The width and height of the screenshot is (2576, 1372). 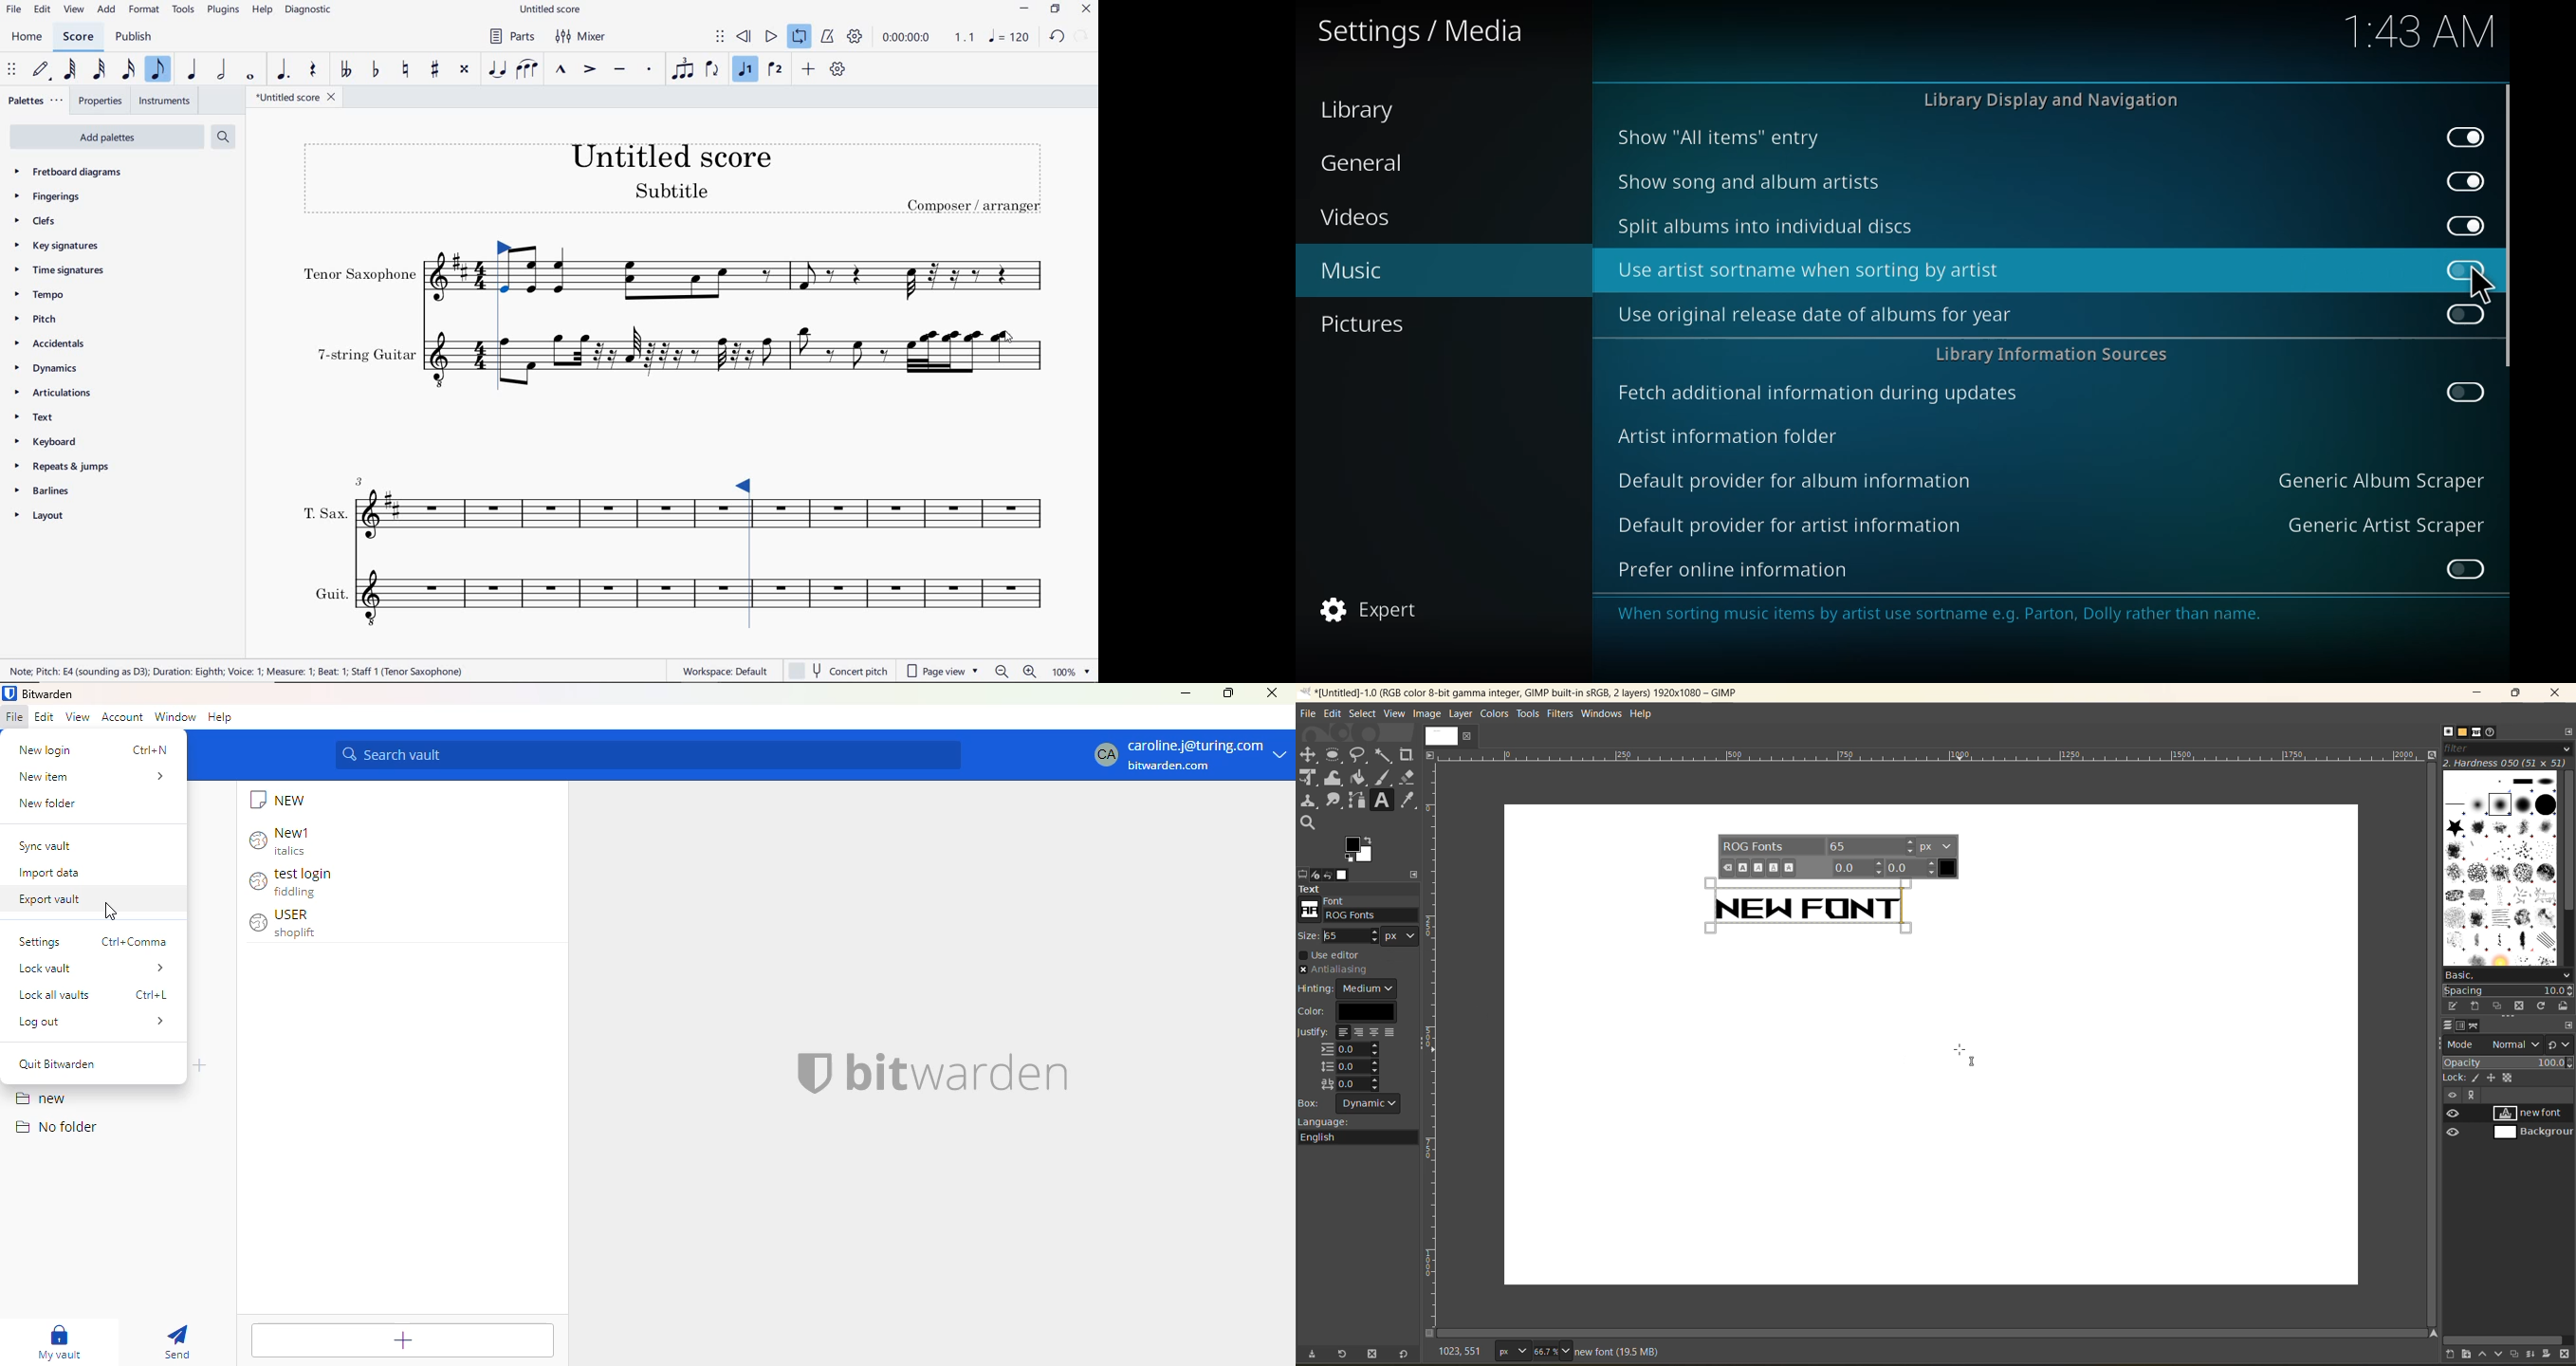 I want to click on 16TH NOTE, so click(x=126, y=69).